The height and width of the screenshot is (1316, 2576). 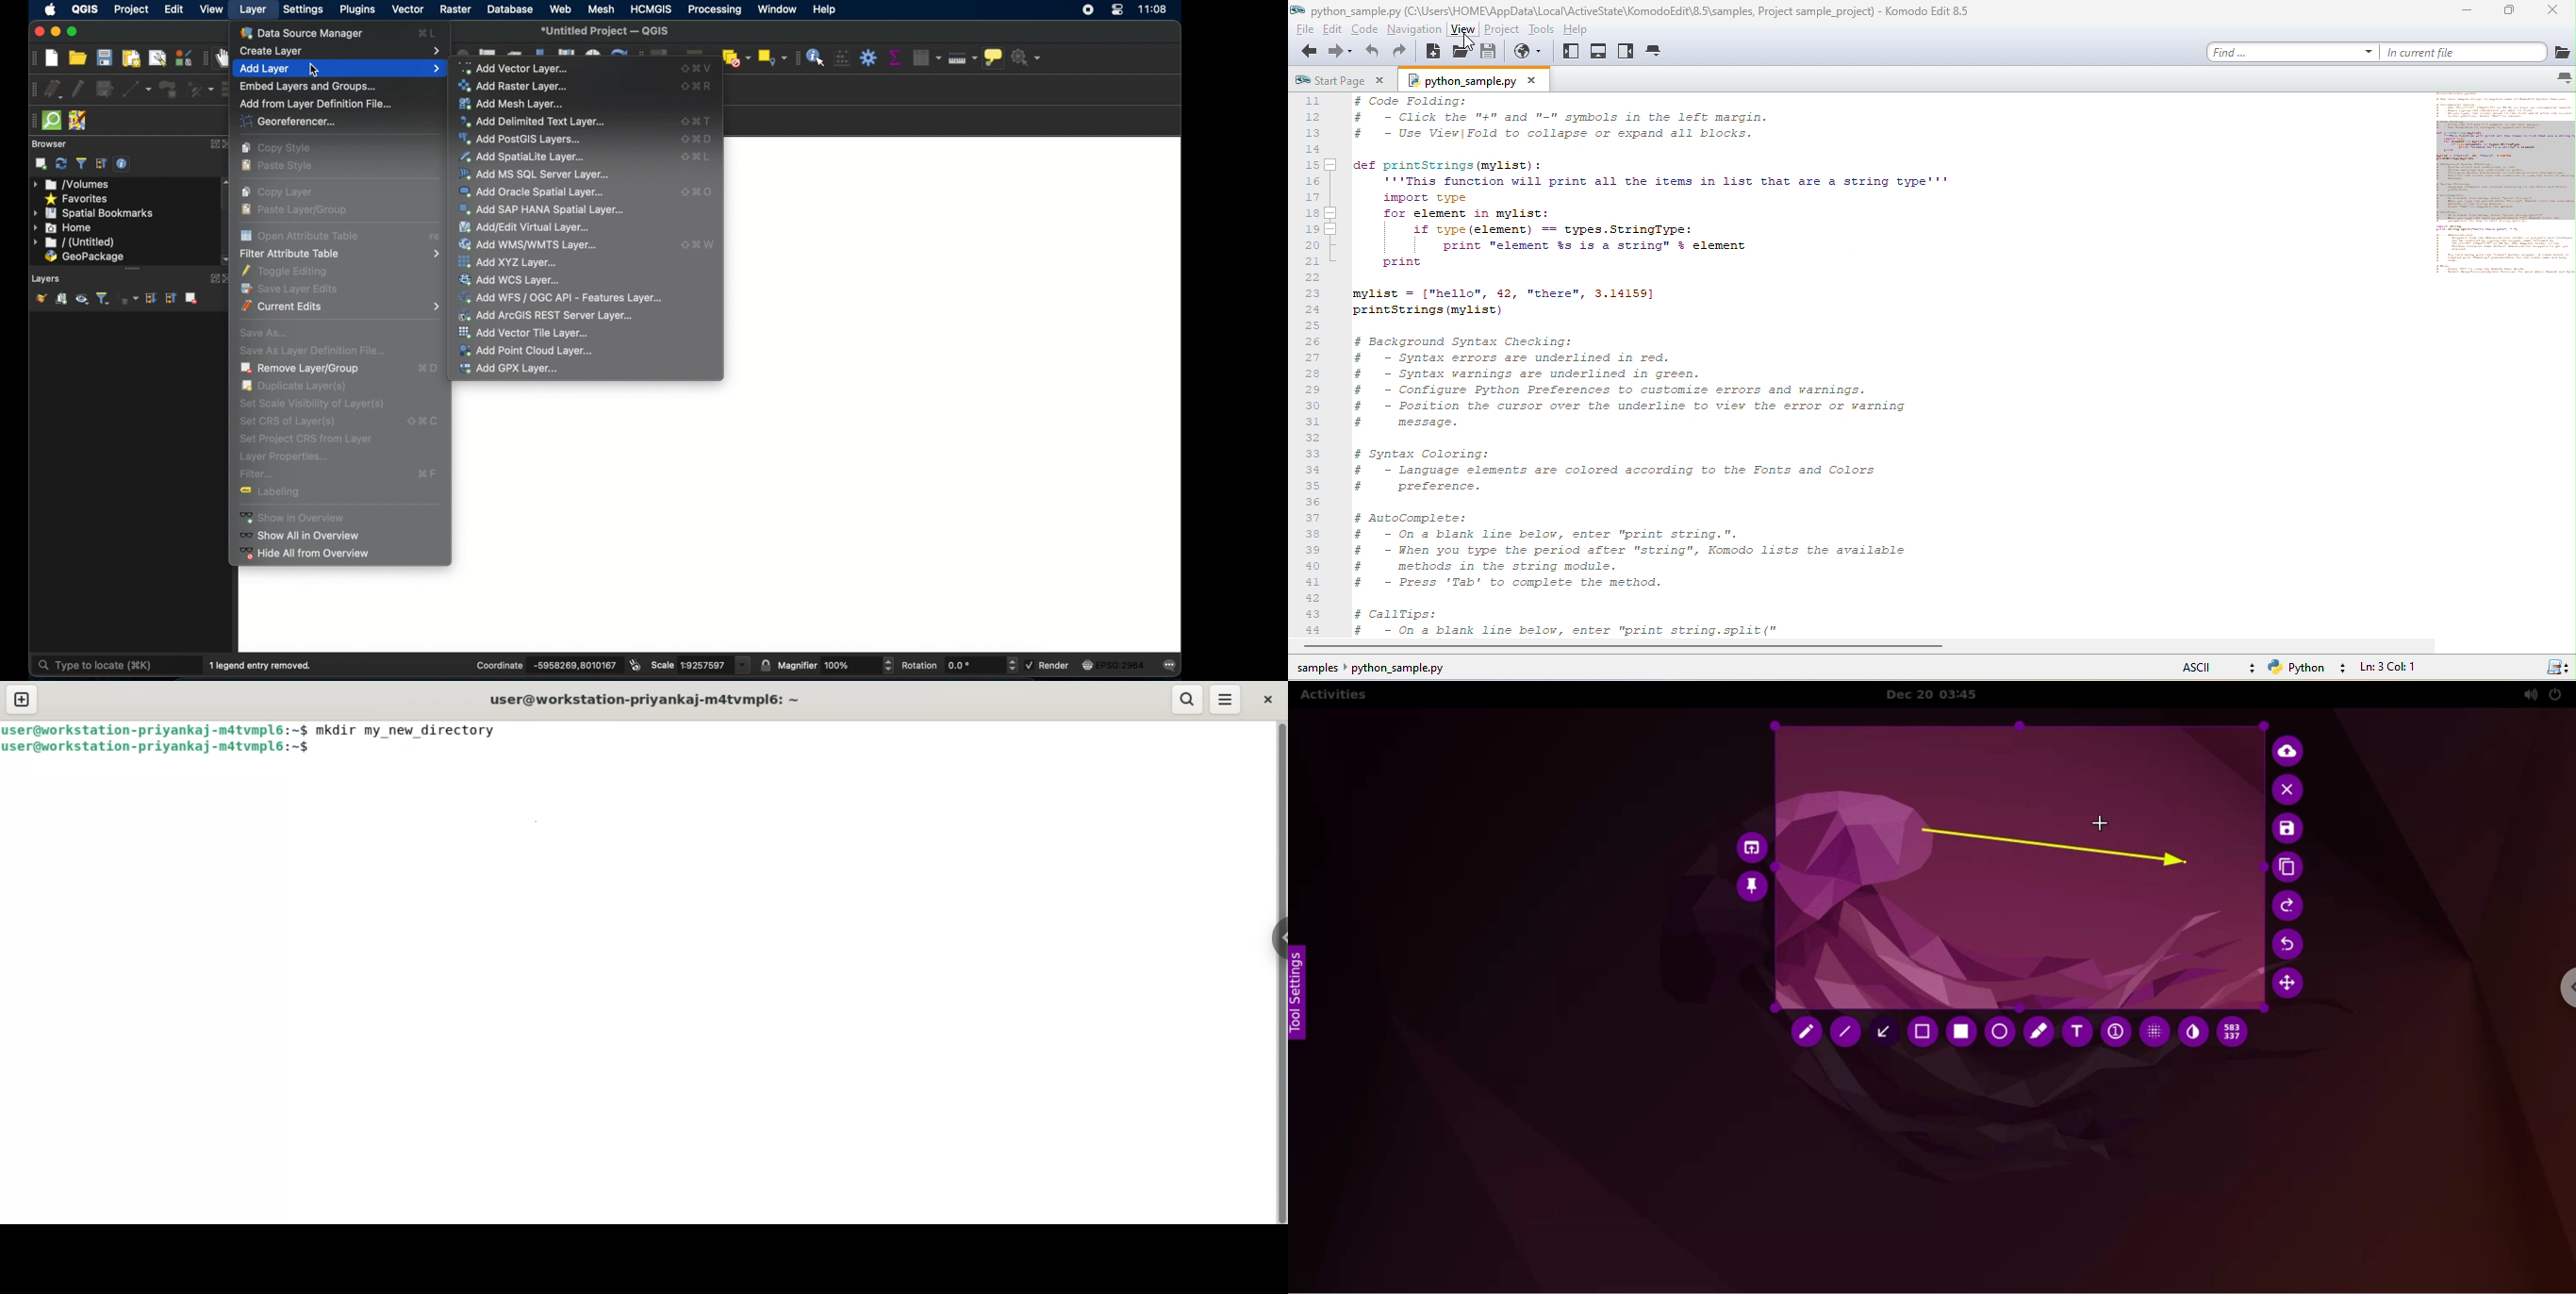 What do you see at coordinates (83, 300) in the screenshot?
I see `manage map theme` at bounding box center [83, 300].